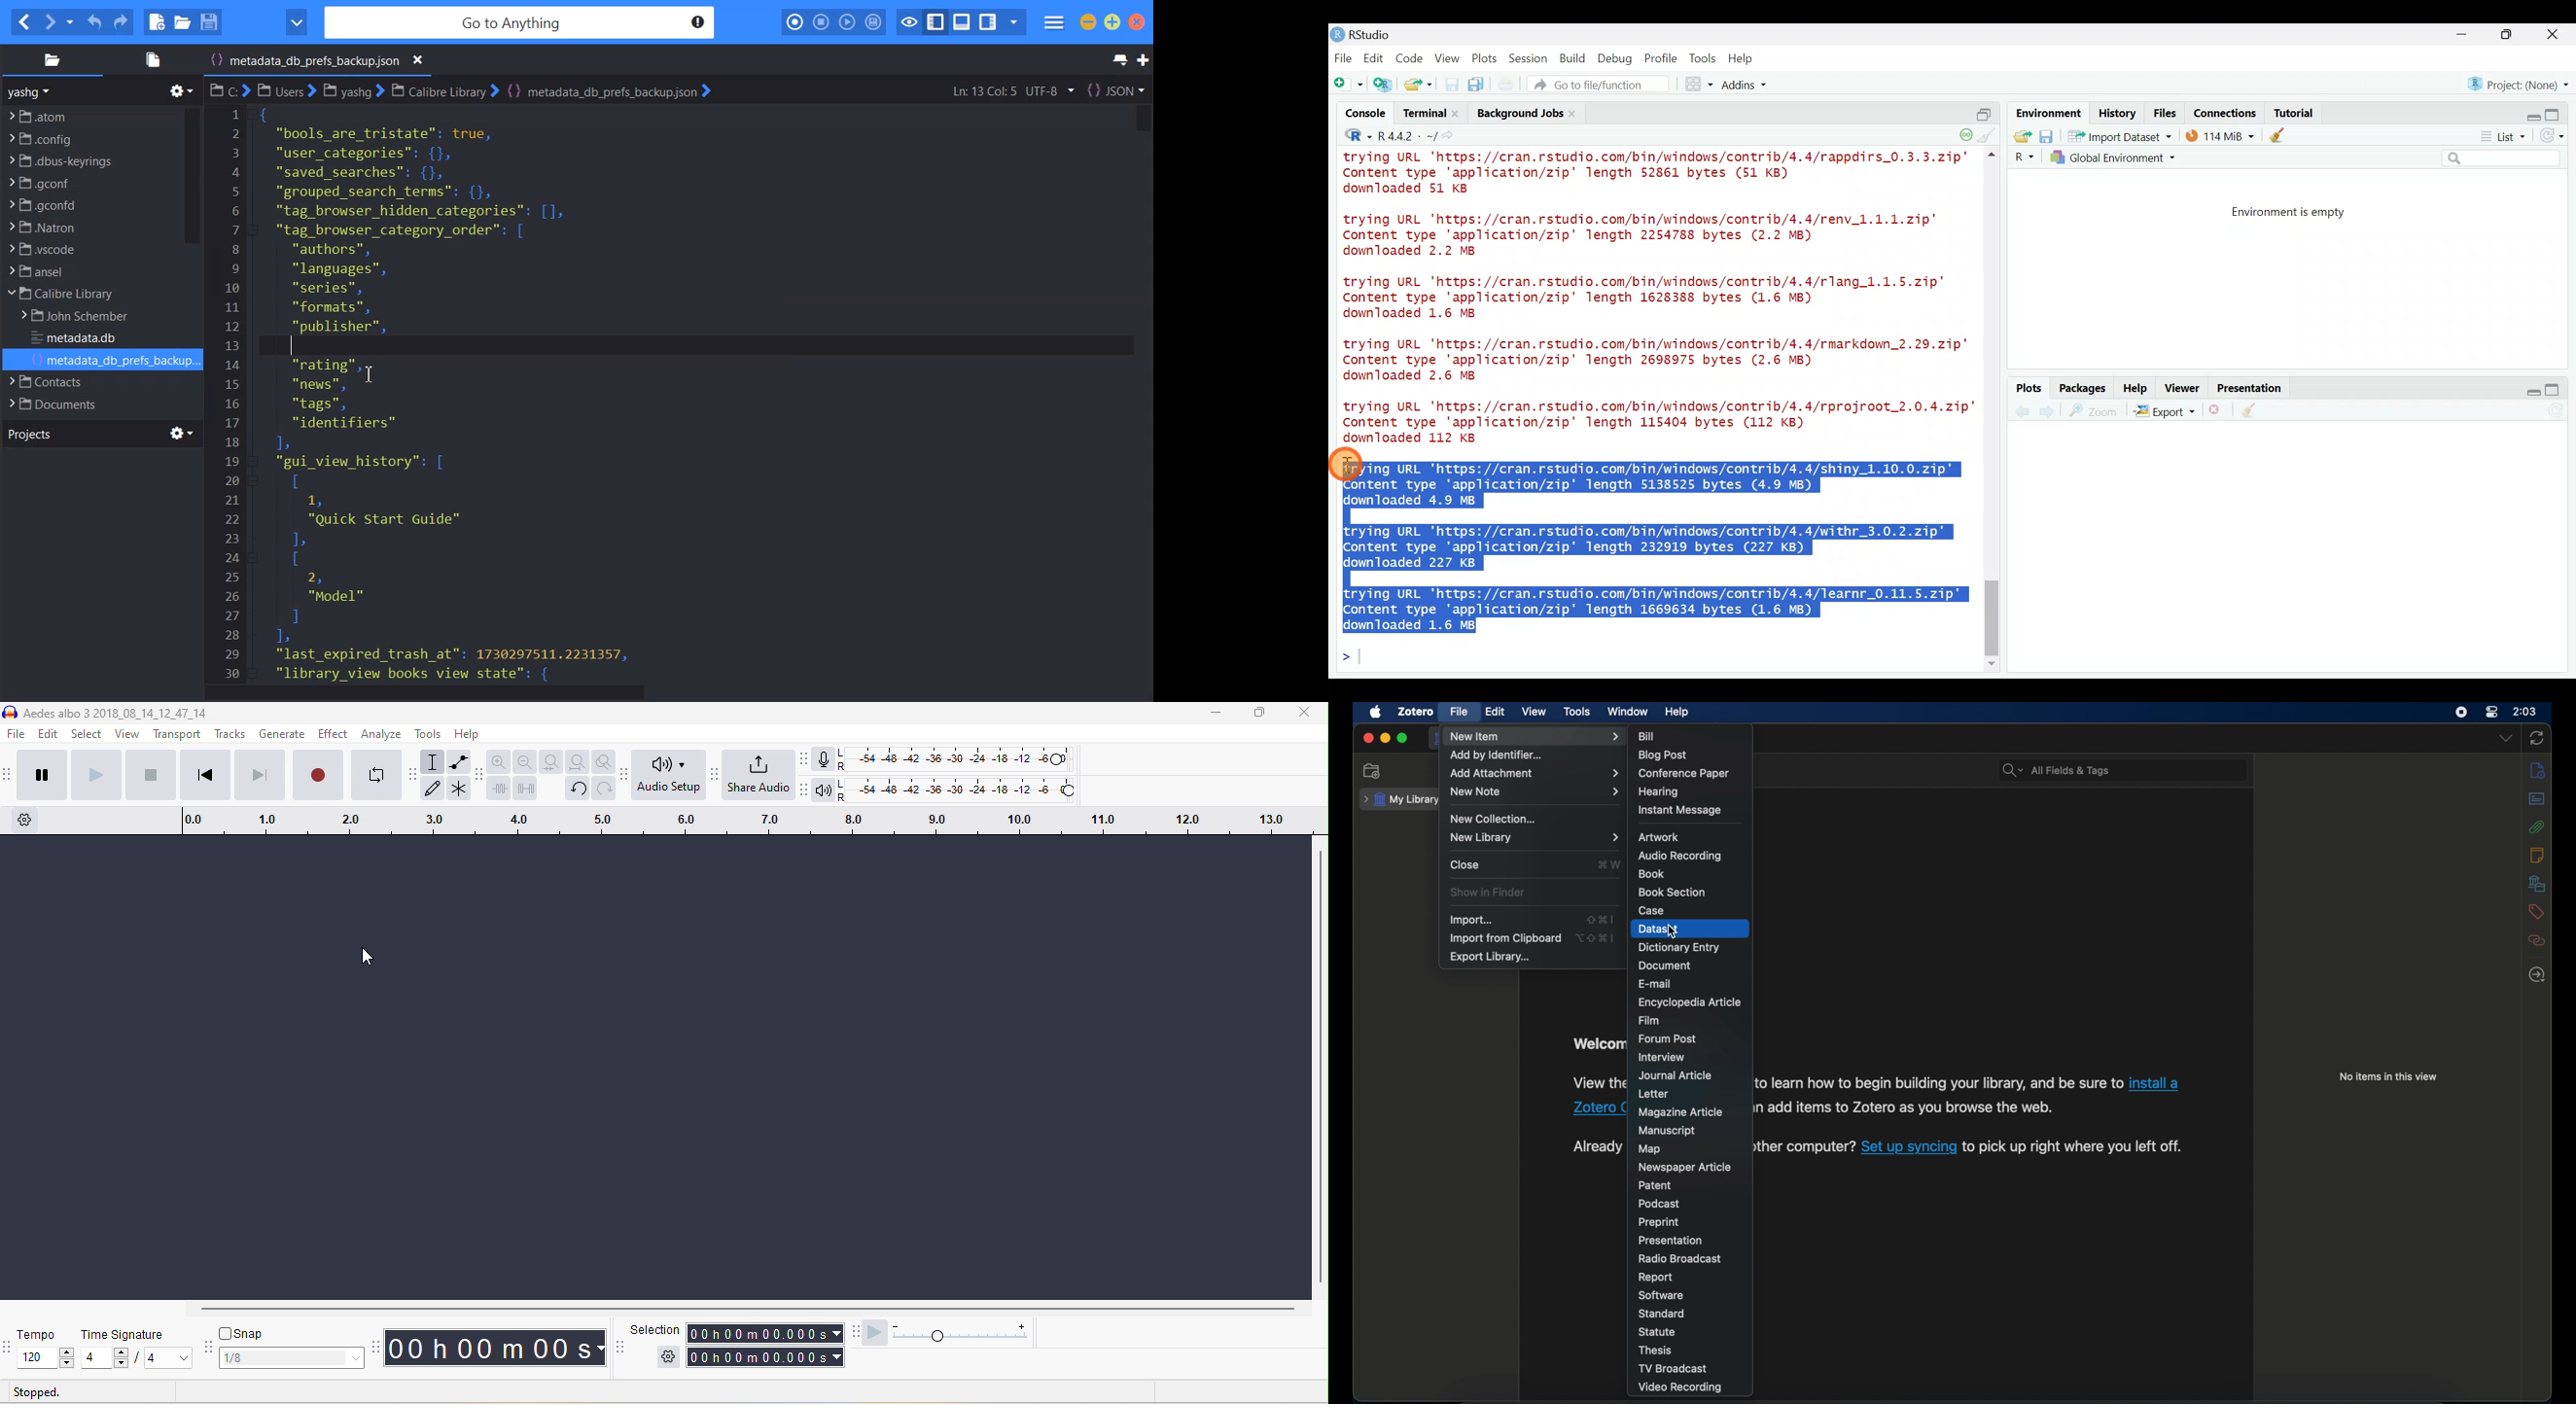  What do you see at coordinates (434, 761) in the screenshot?
I see `selection tool` at bounding box center [434, 761].